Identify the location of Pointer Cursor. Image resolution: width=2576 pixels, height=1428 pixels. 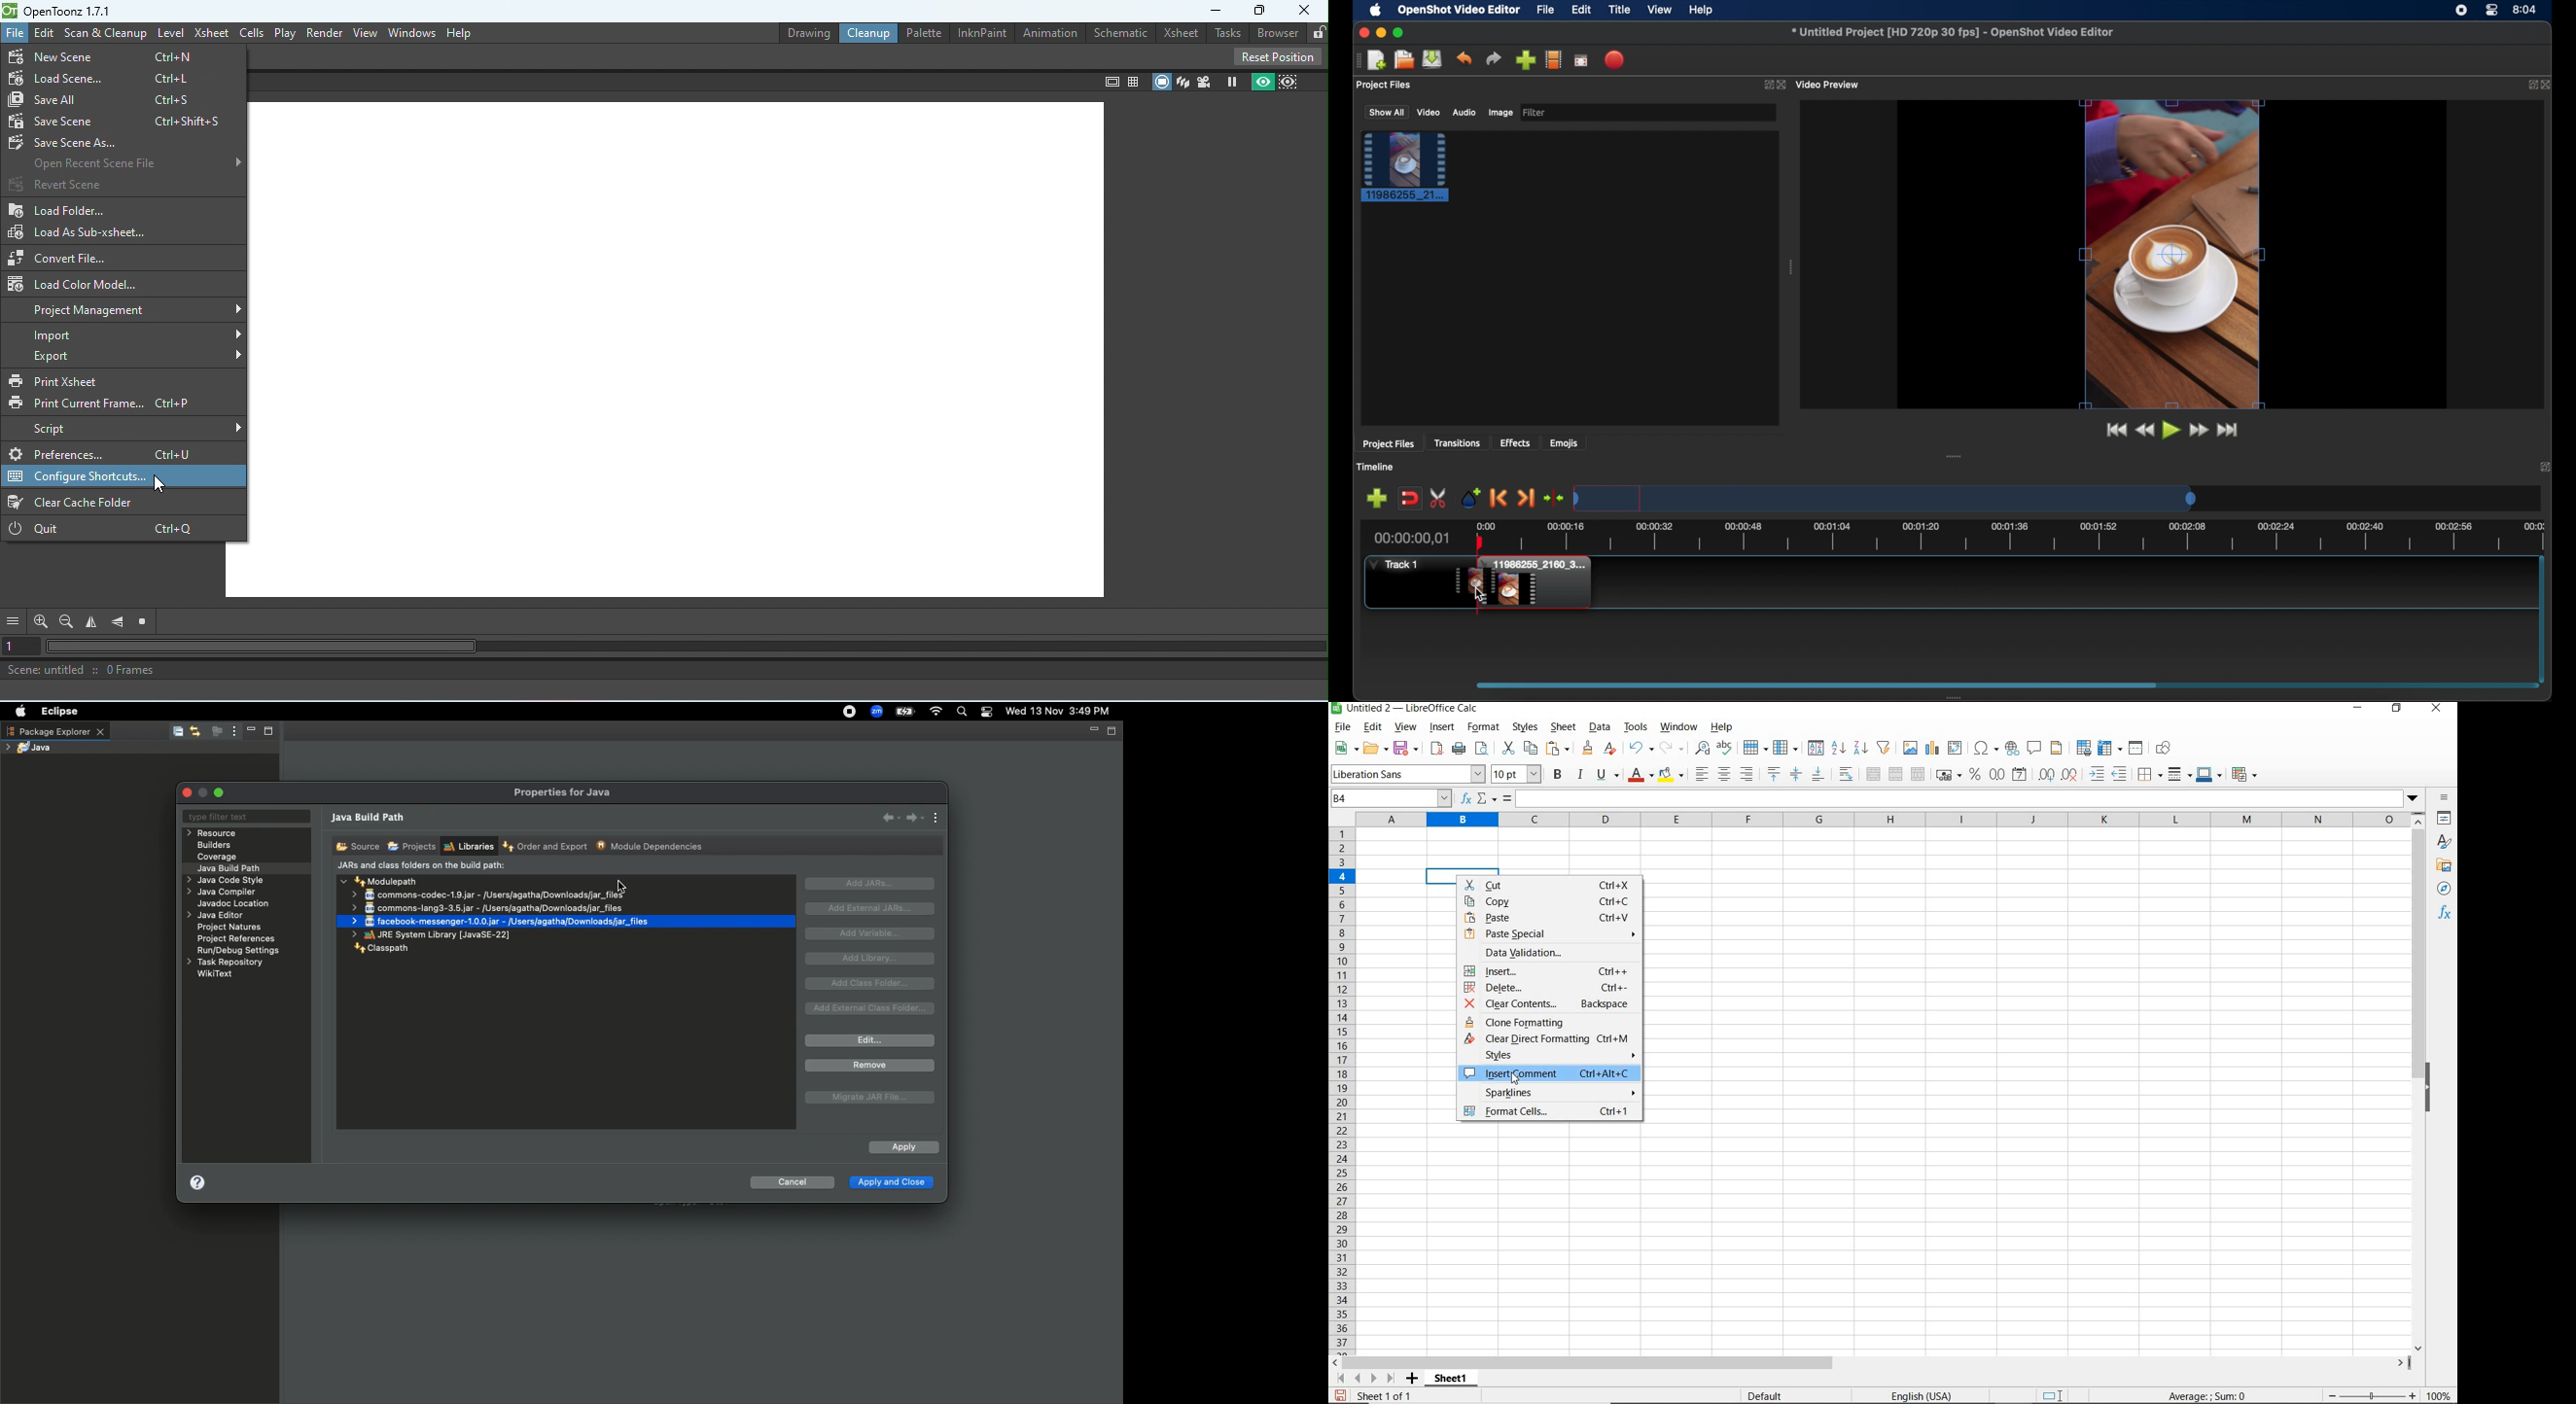
(623, 886).